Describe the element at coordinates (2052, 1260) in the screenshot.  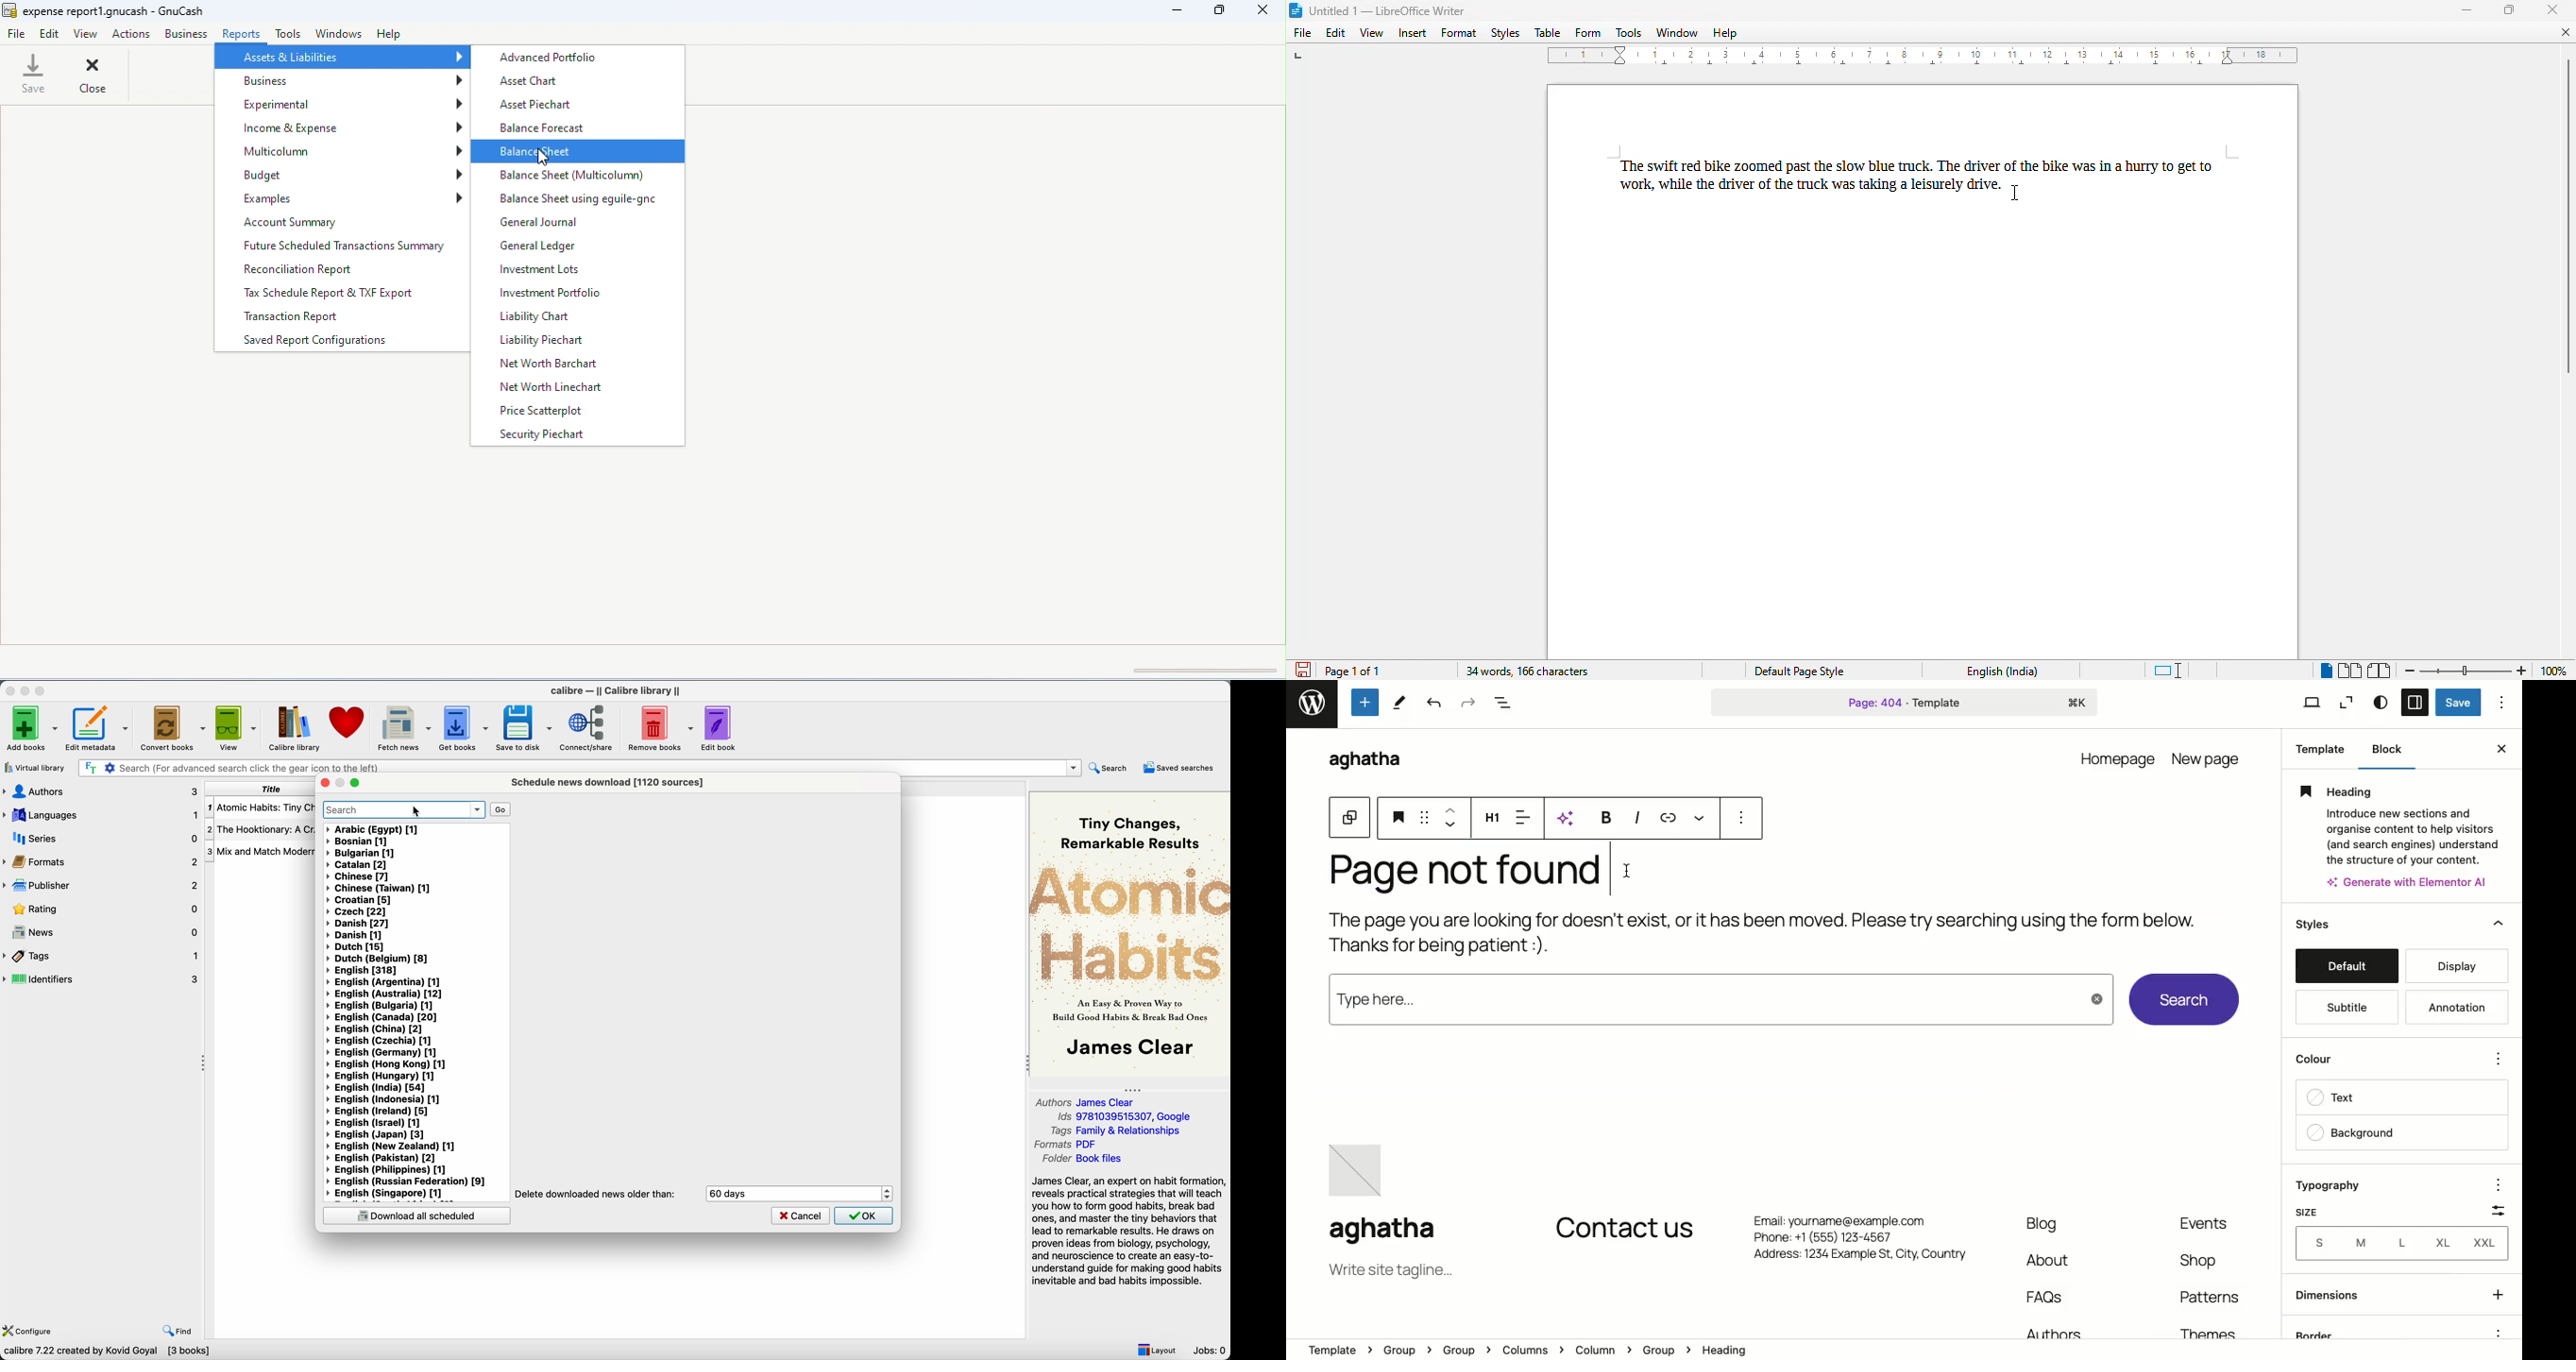
I see `About` at that location.